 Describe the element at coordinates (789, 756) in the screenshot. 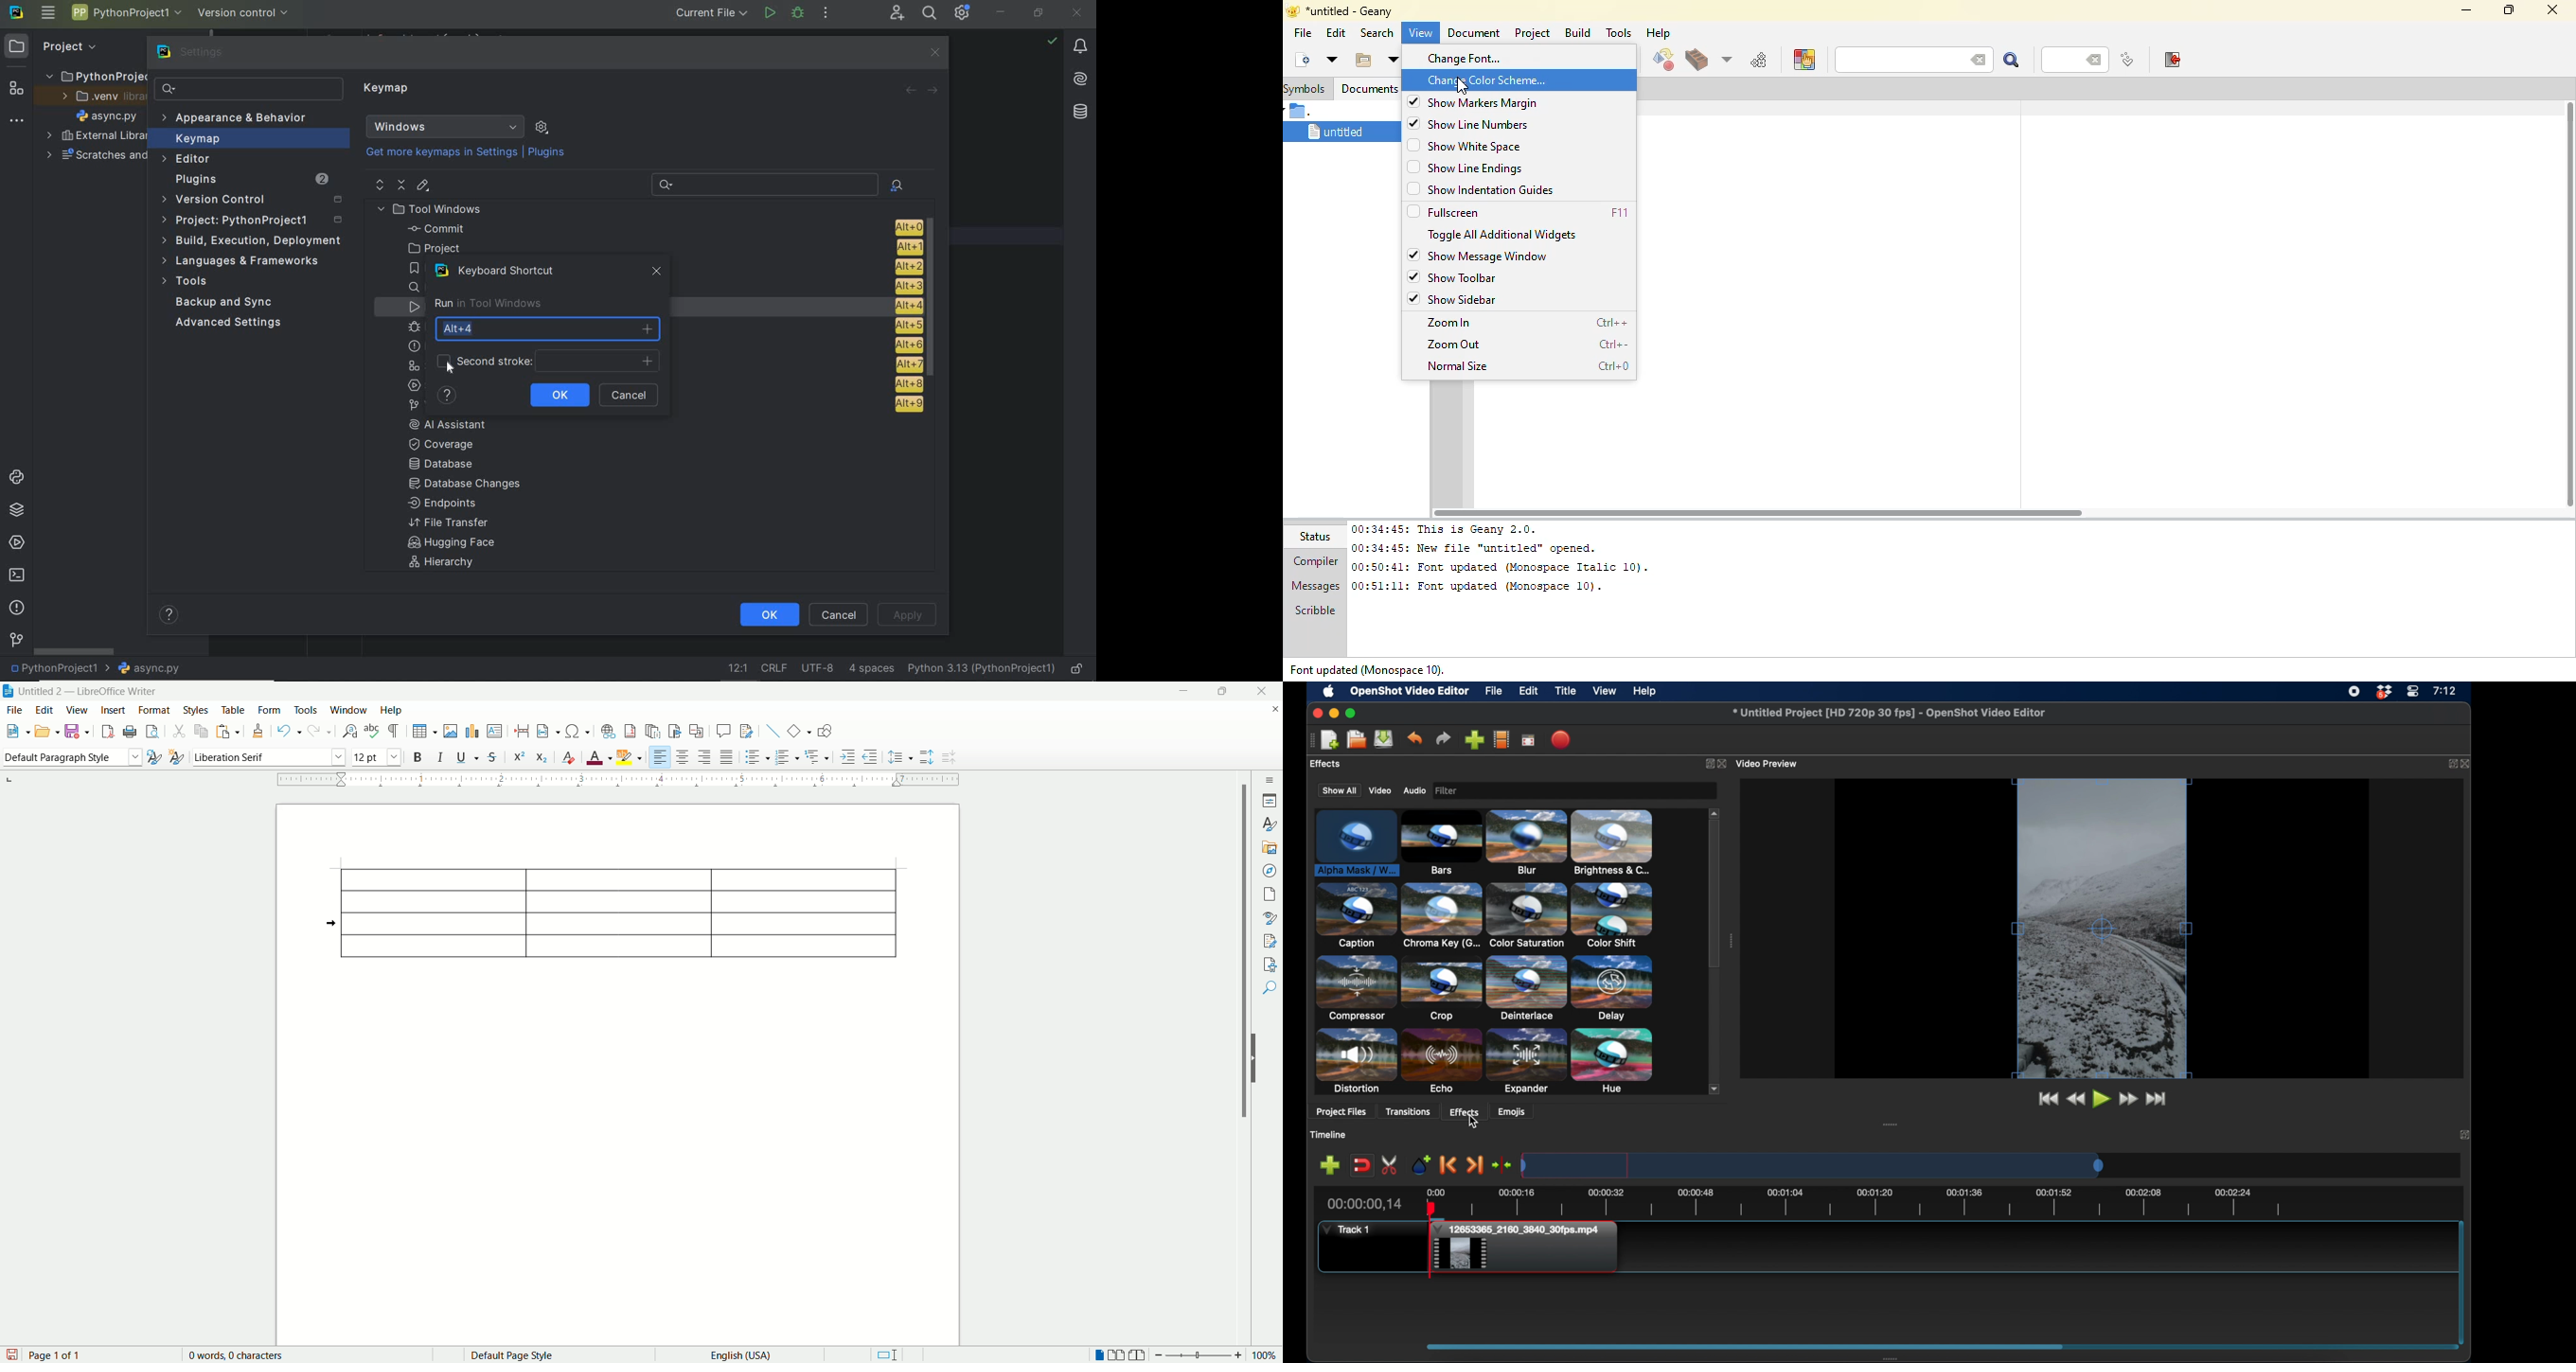

I see `ordered list` at that location.